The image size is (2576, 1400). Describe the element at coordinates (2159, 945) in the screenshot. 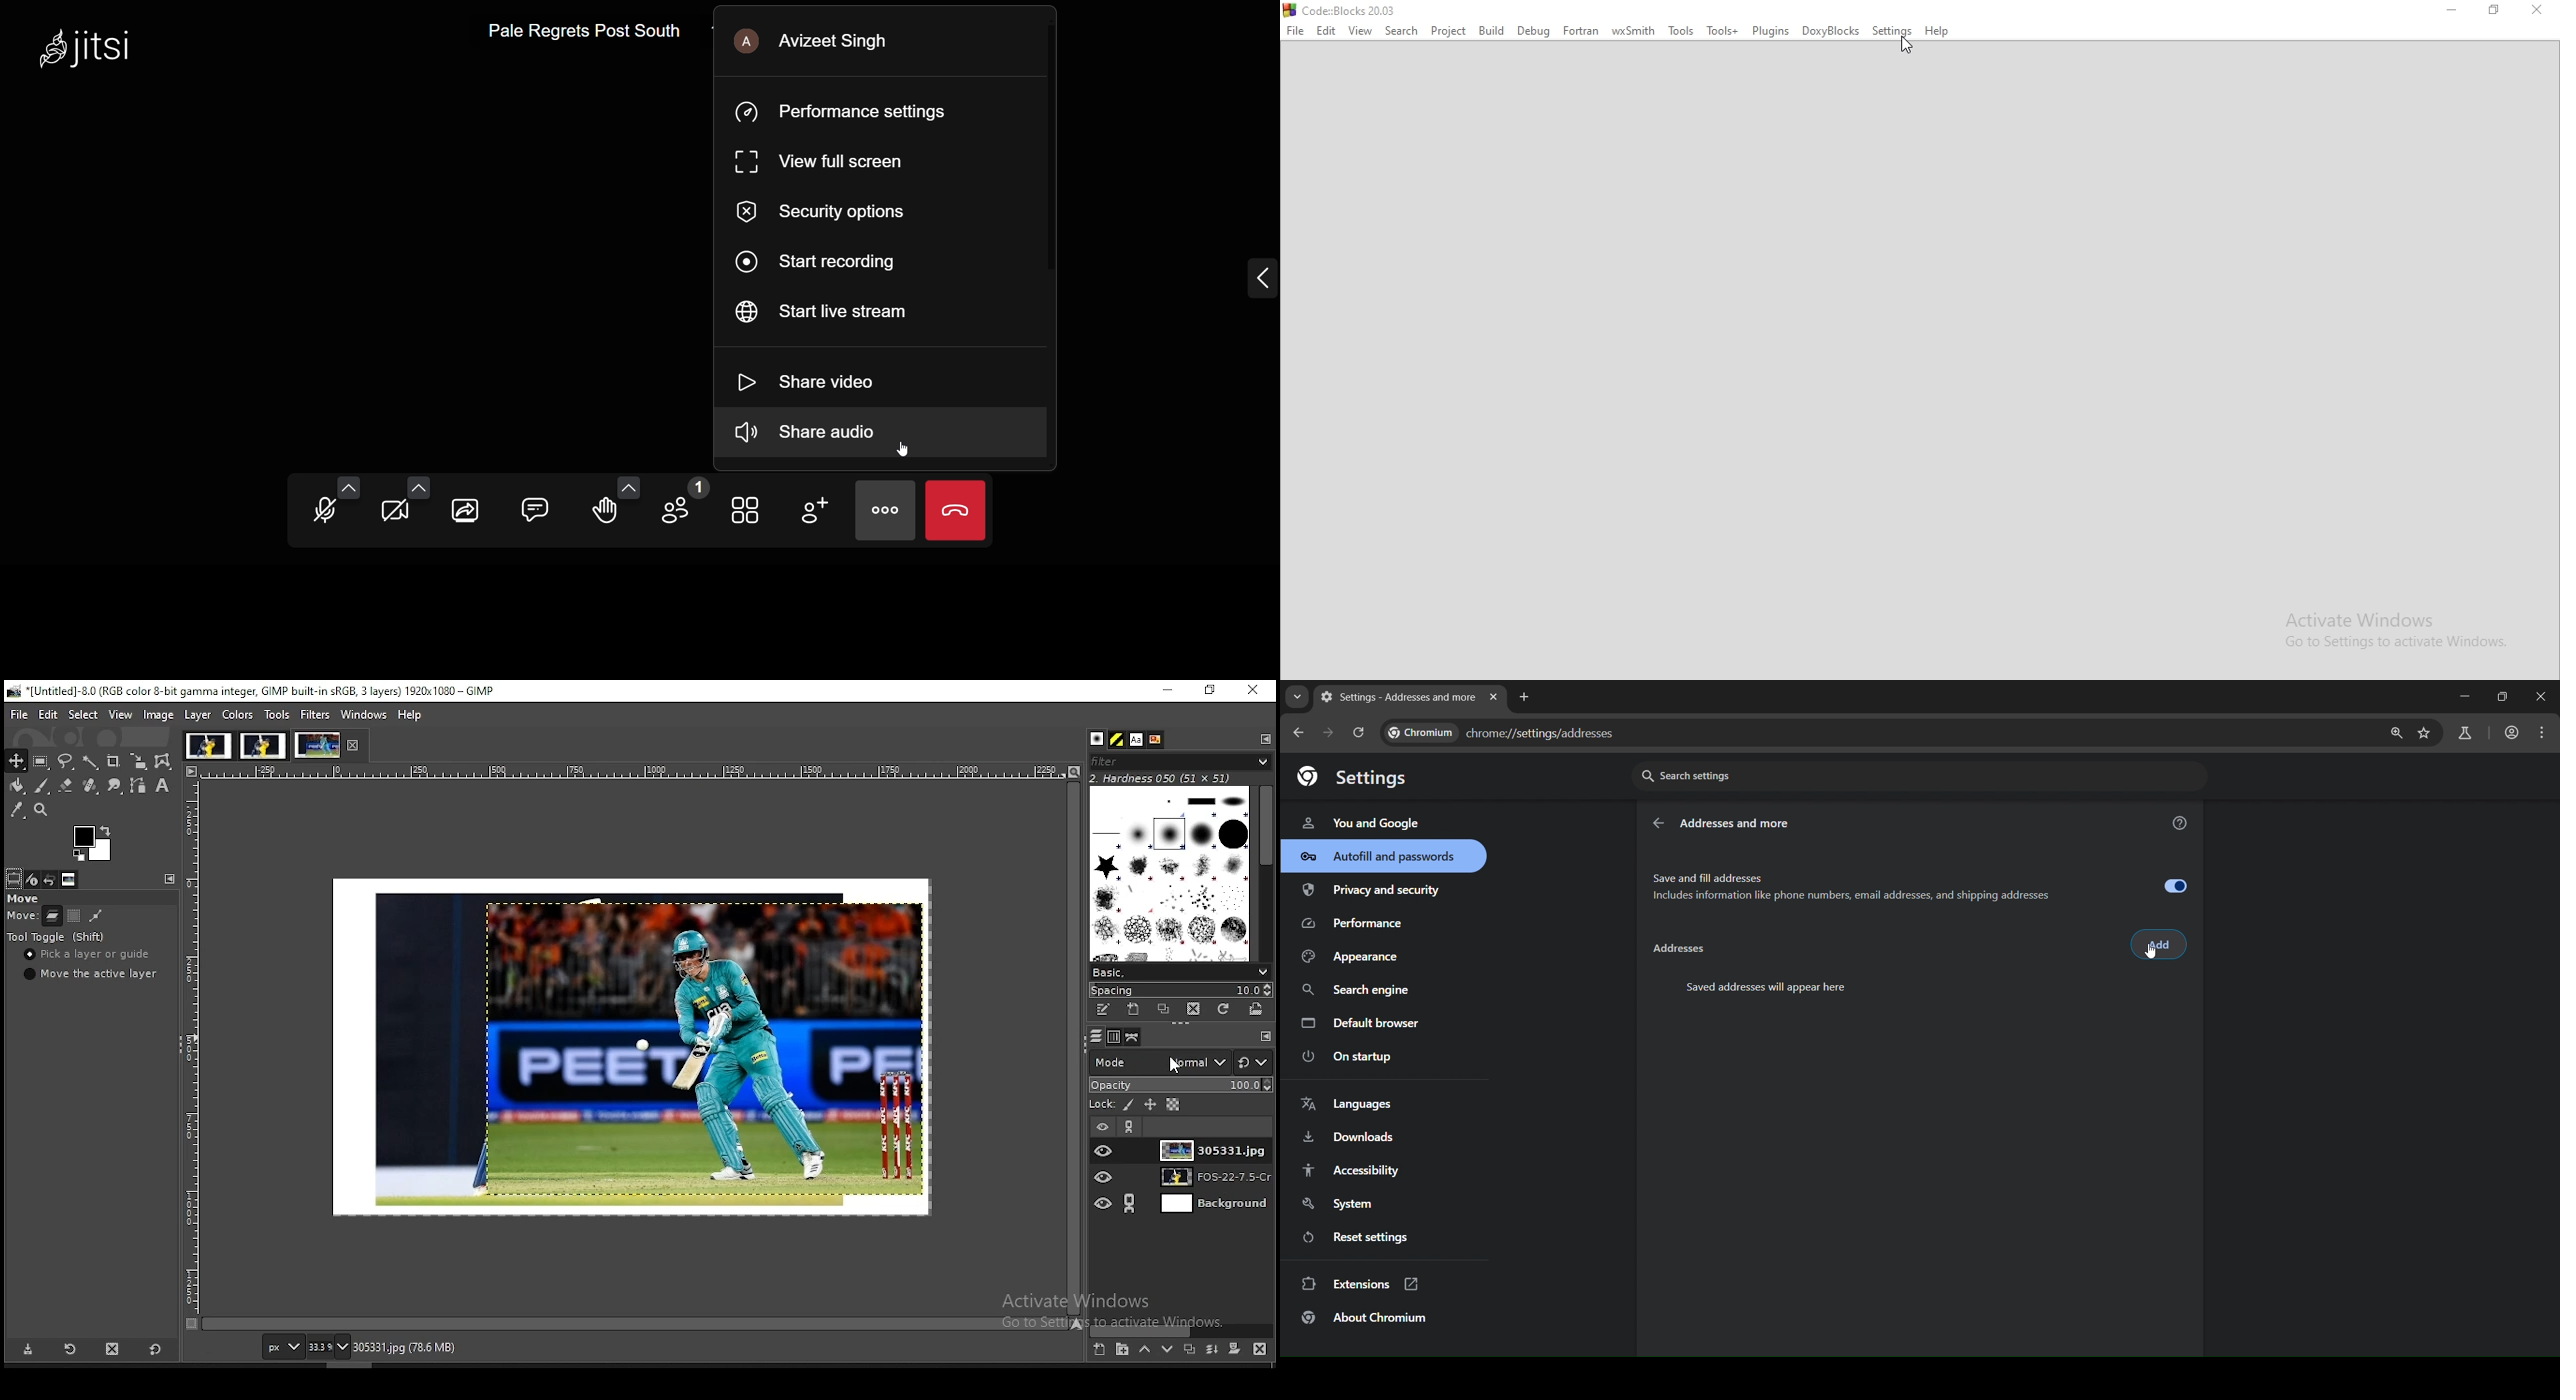

I see `add` at that location.